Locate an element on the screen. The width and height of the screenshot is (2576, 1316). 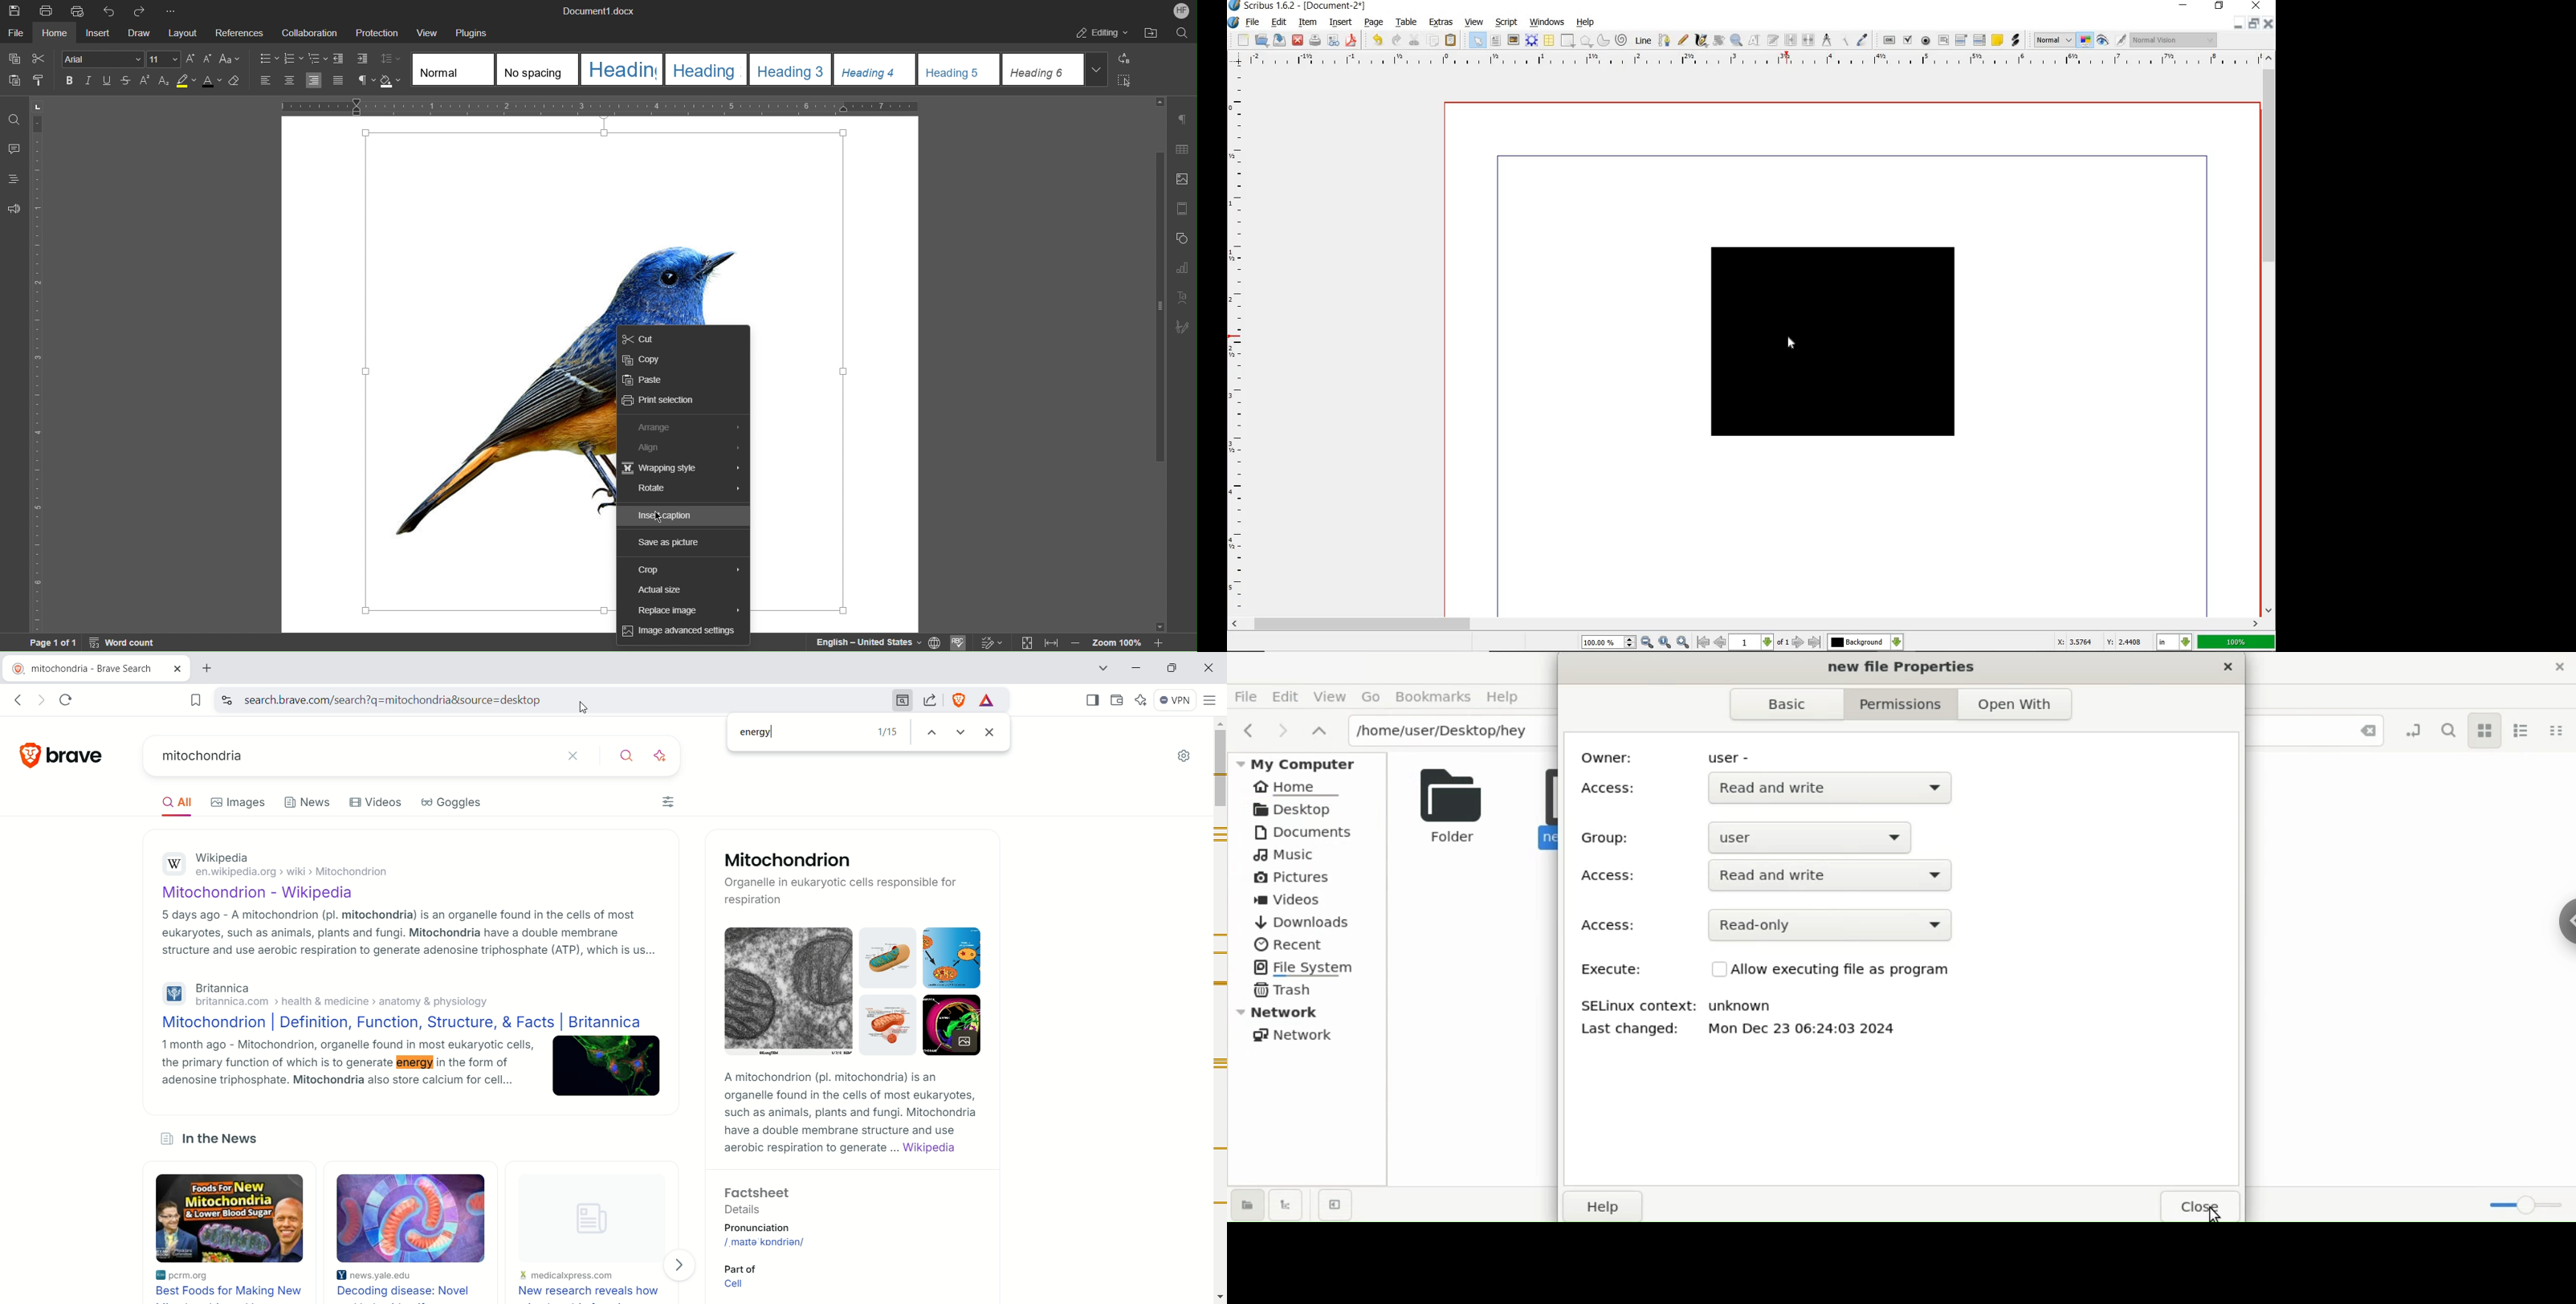
Wrapping Style is located at coordinates (684, 469).